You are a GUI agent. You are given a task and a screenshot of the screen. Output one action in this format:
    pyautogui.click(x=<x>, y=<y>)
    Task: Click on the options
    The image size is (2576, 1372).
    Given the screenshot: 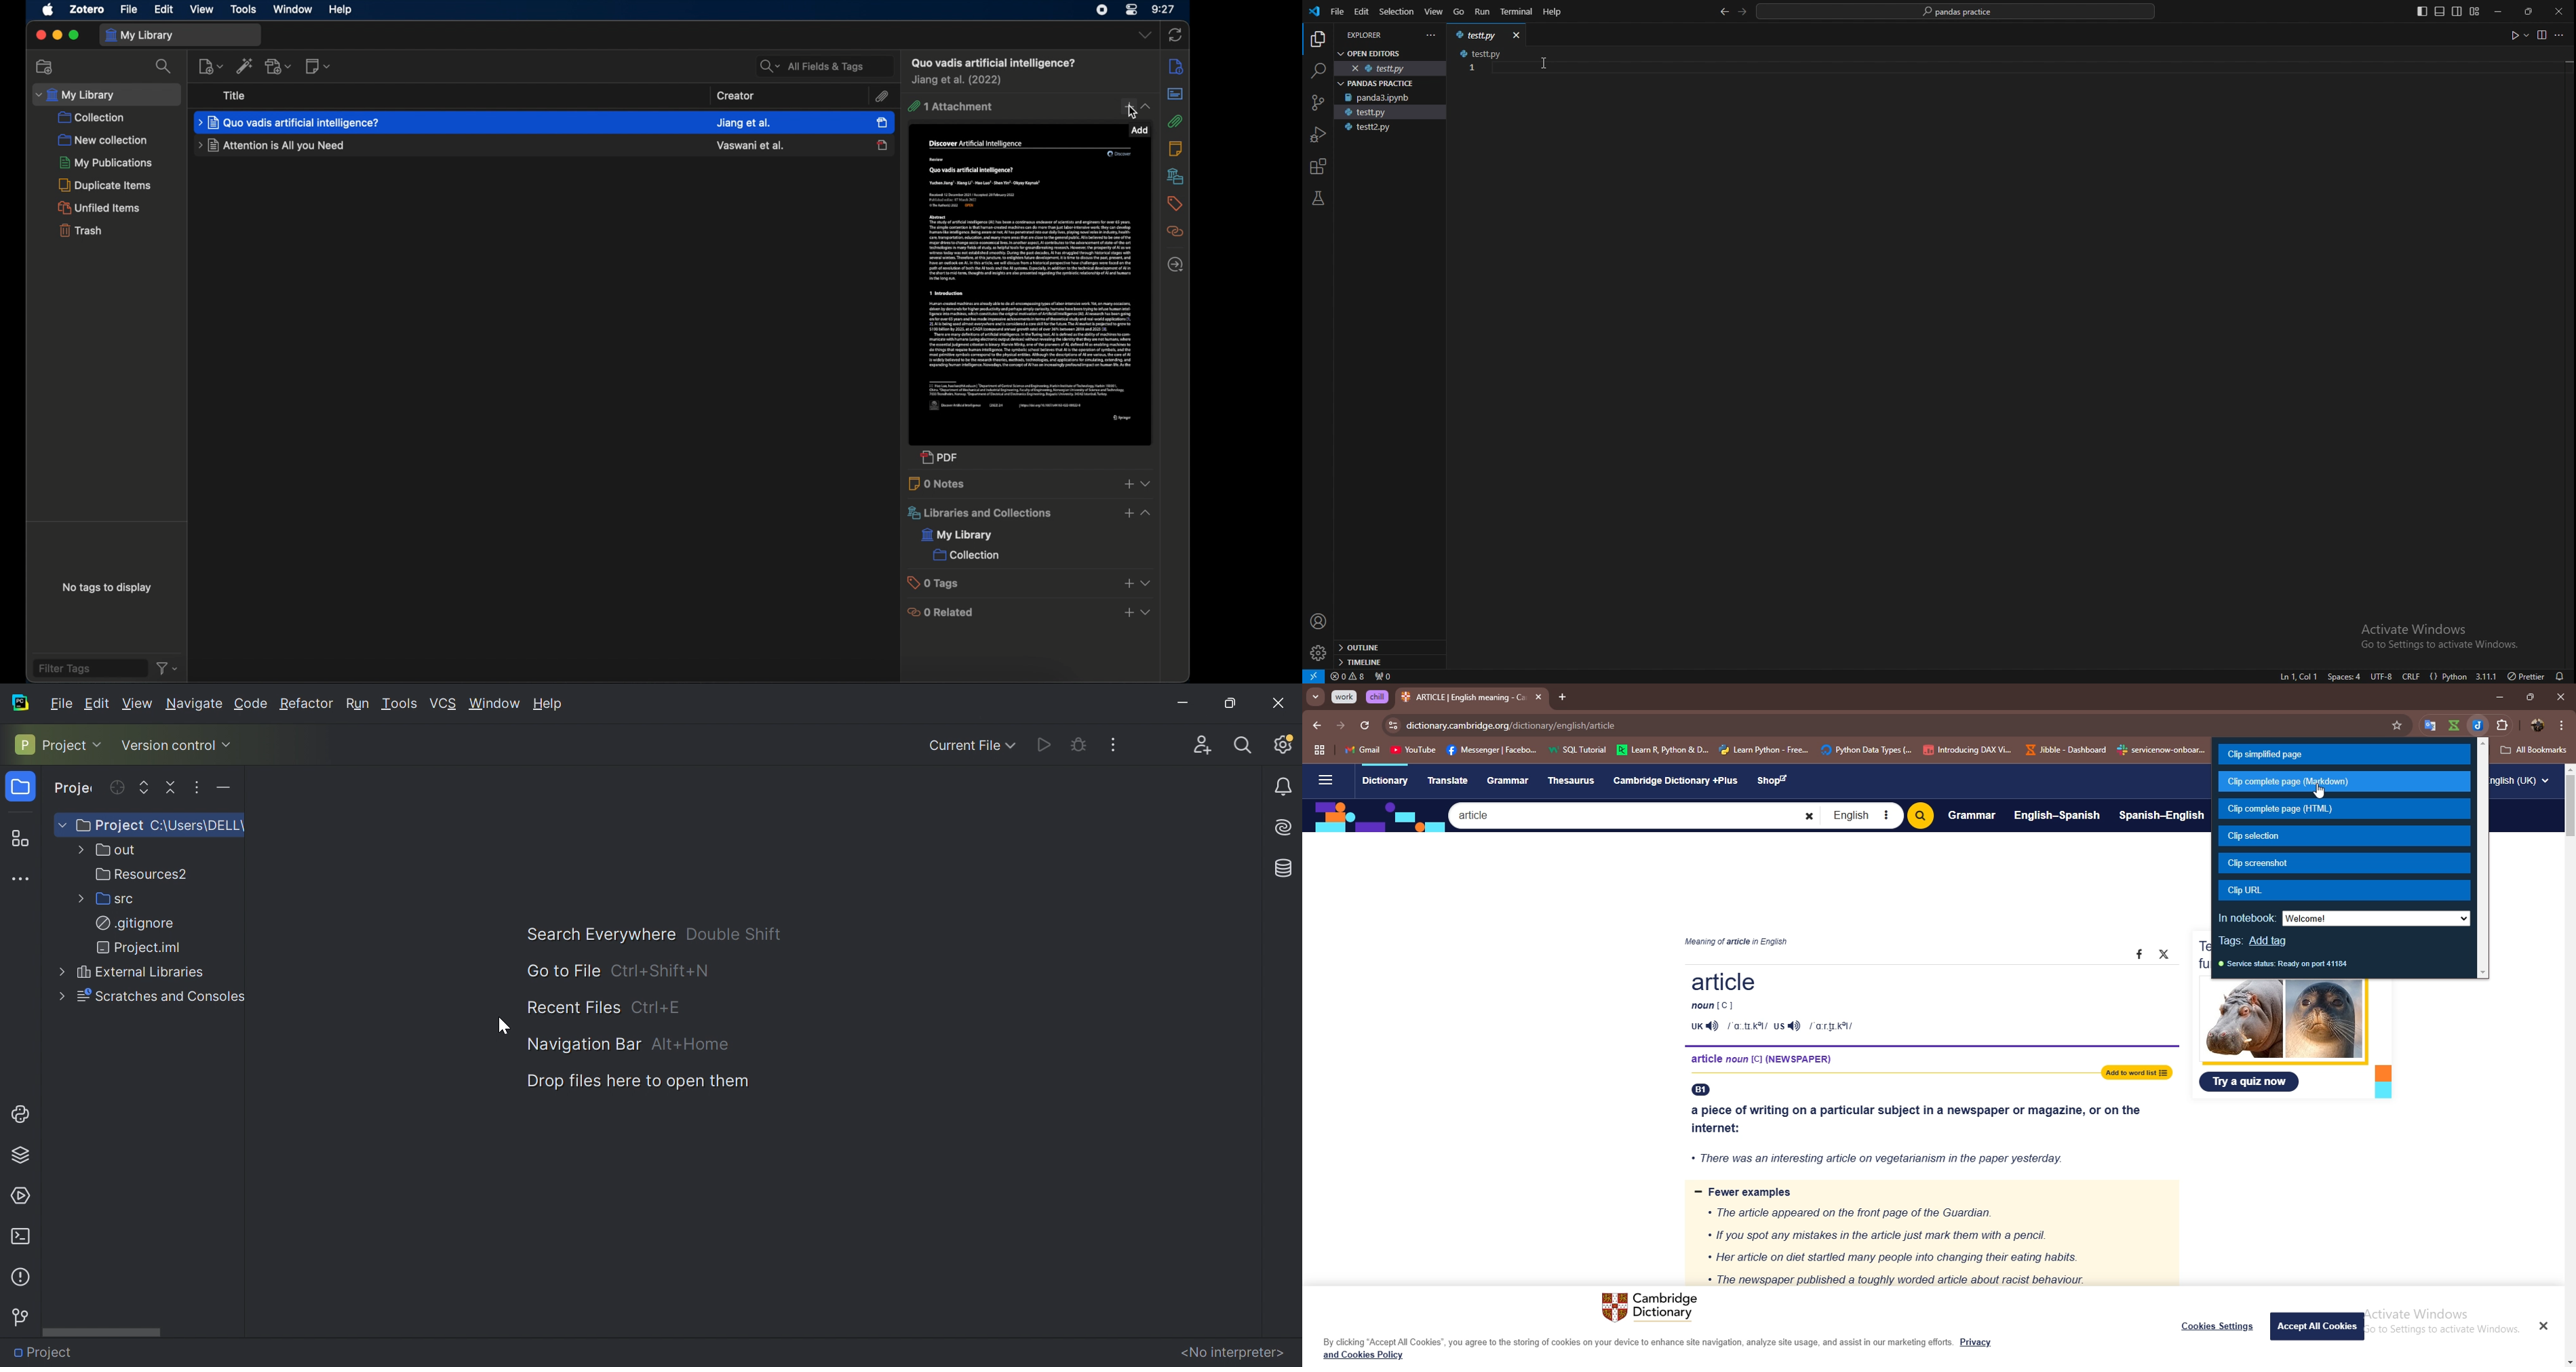 What is the action you would take?
    pyautogui.click(x=2563, y=725)
    